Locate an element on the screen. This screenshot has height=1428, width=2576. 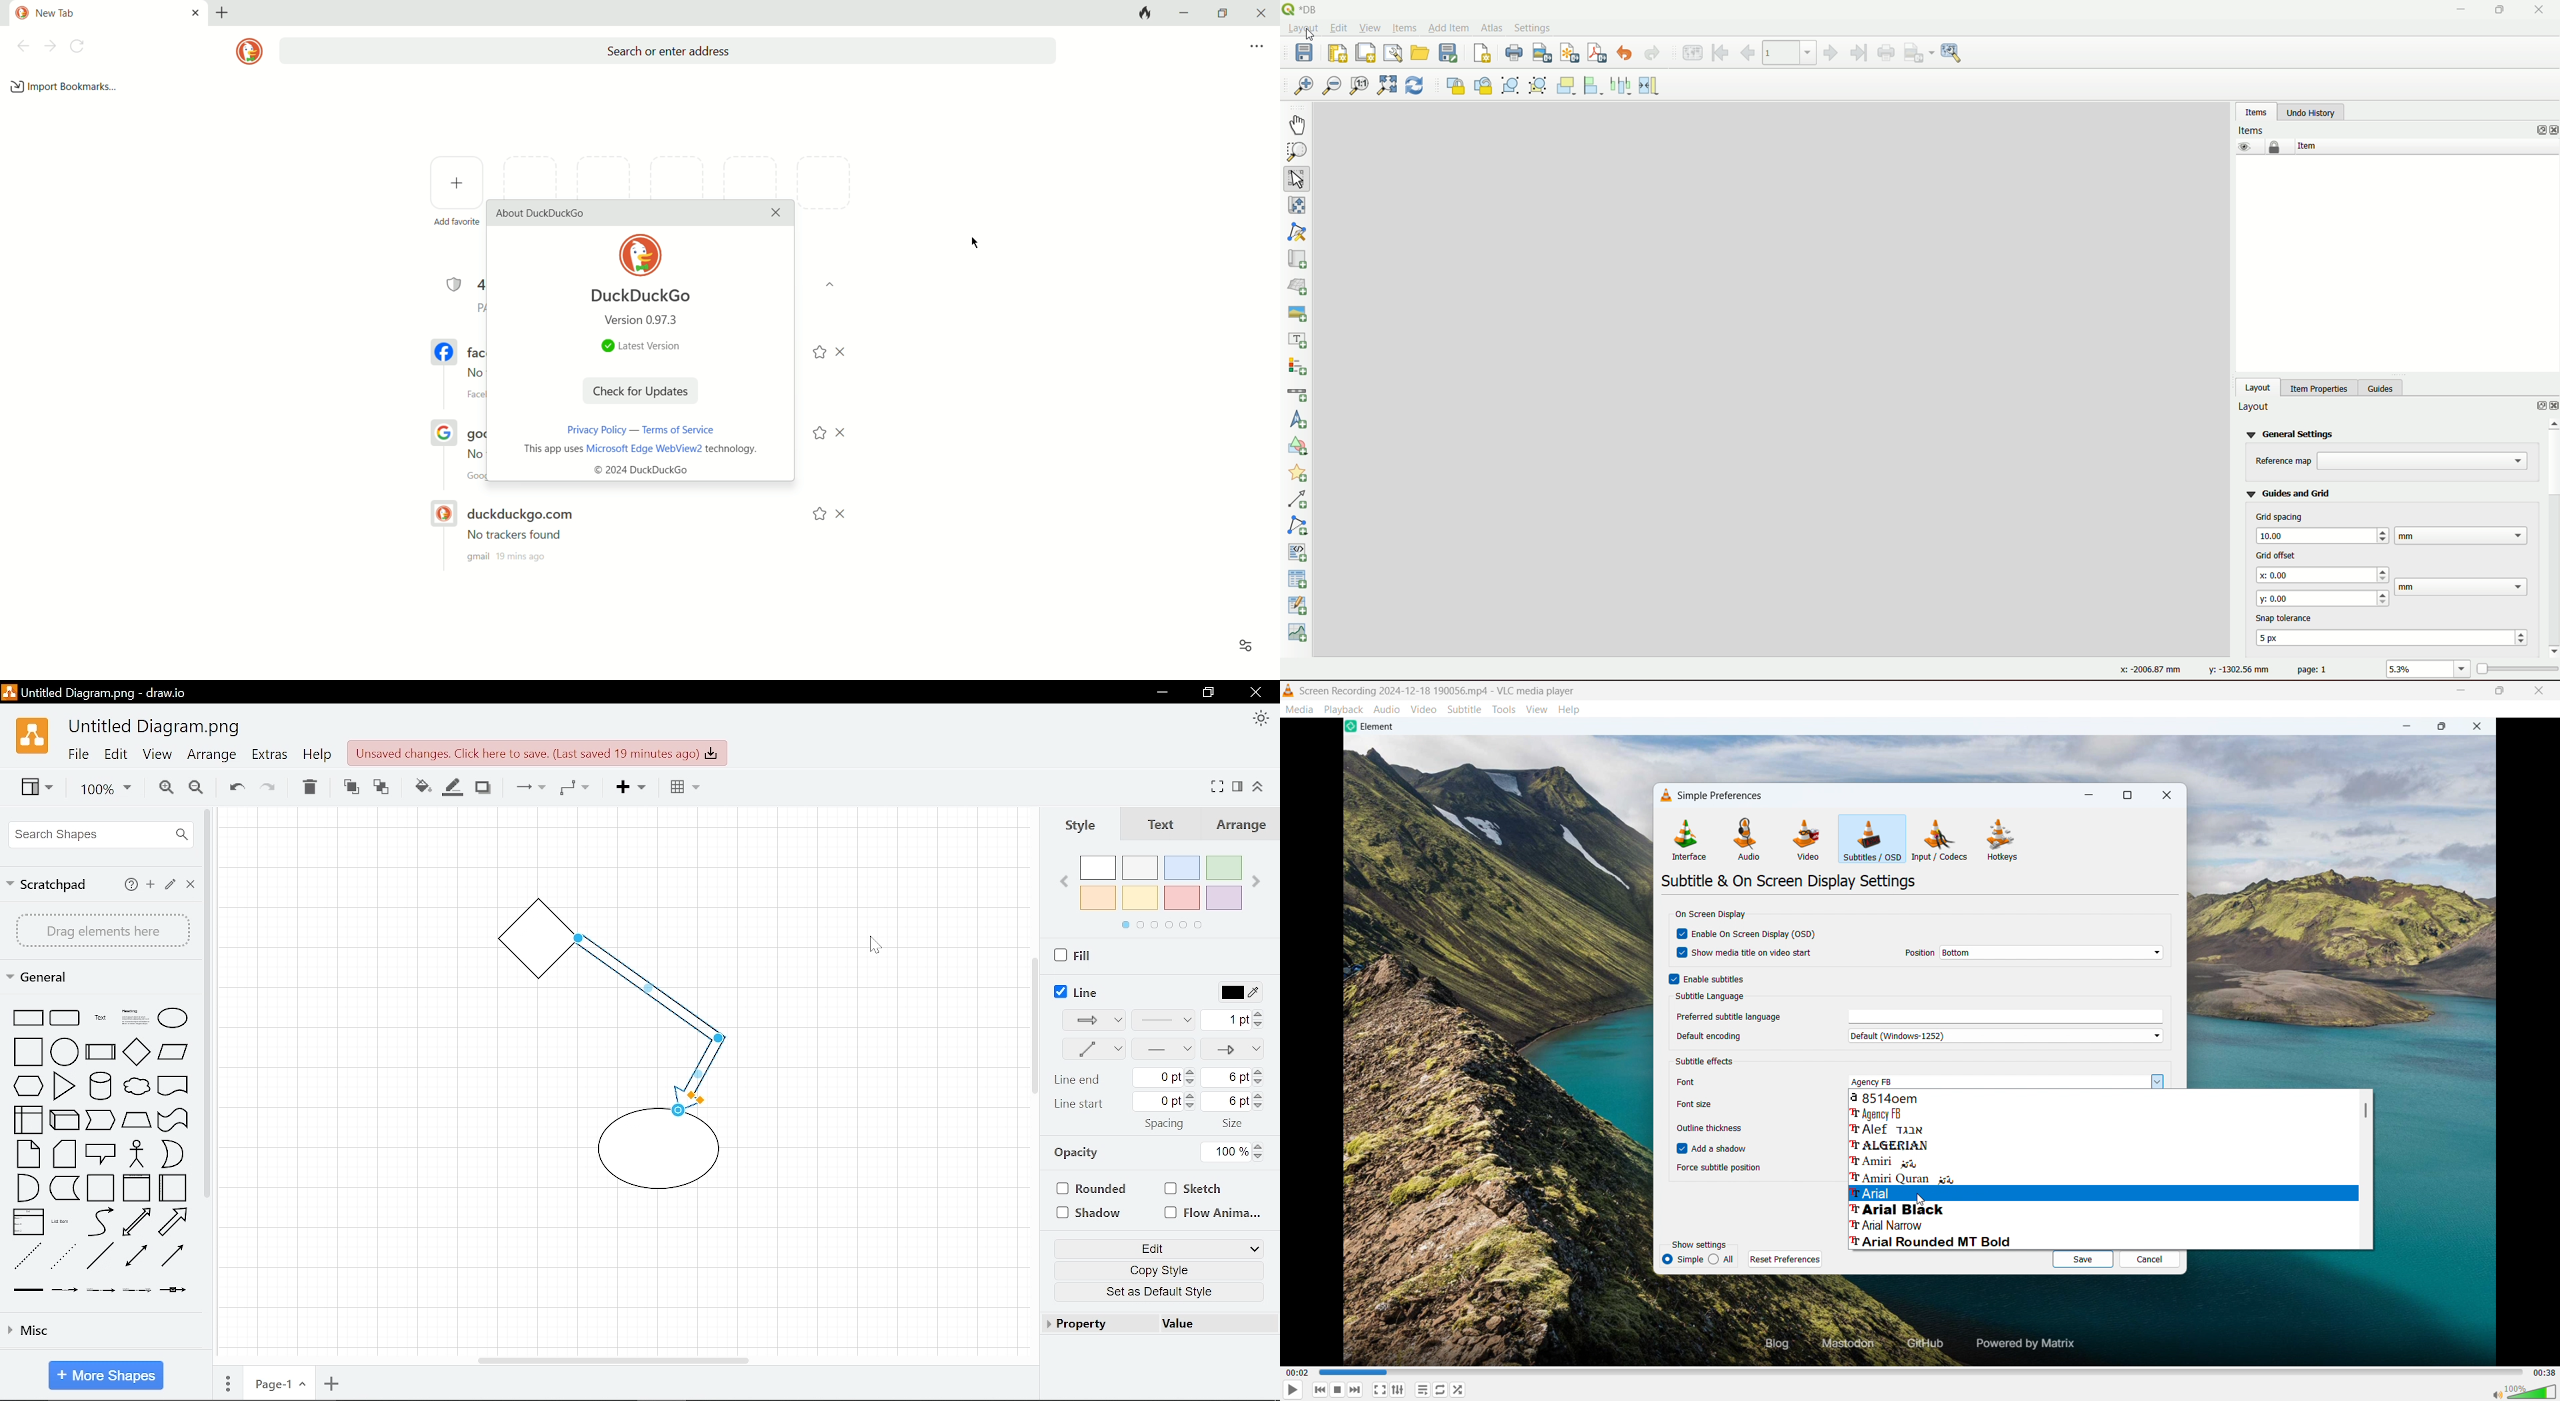
Font size is located at coordinates (1700, 1104).